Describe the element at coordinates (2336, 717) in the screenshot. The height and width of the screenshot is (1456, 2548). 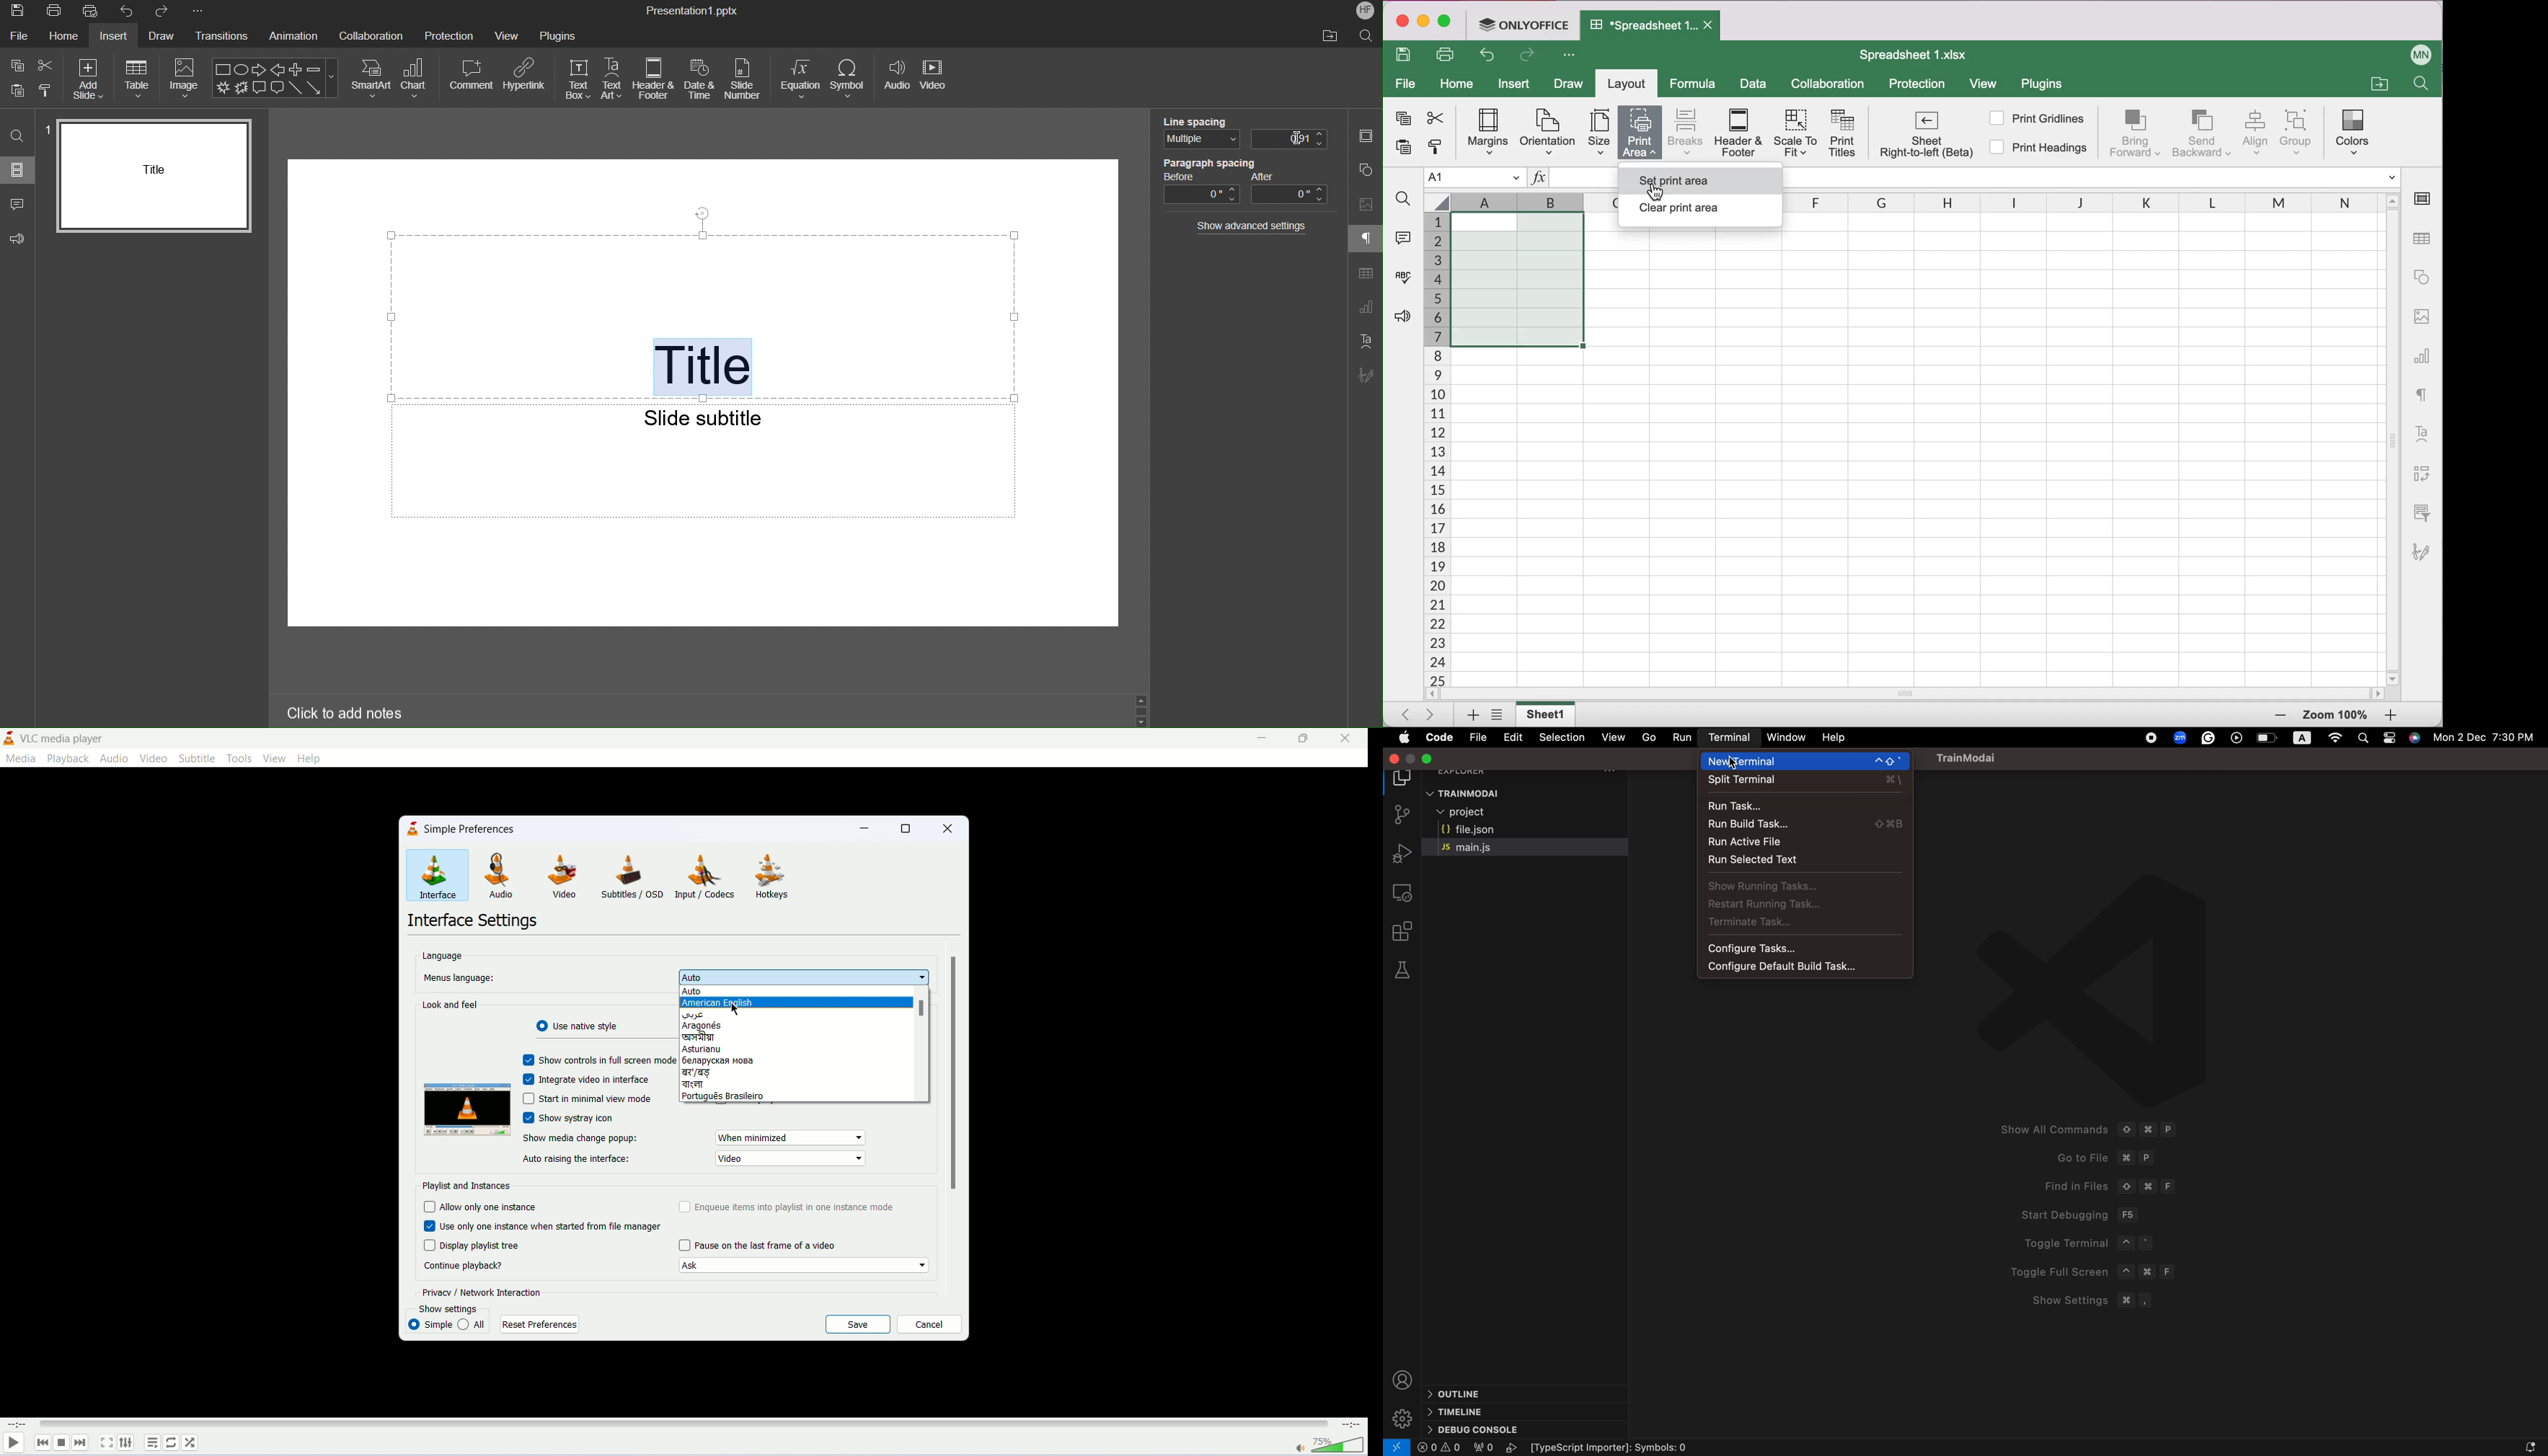
I see `zoom percentage` at that location.